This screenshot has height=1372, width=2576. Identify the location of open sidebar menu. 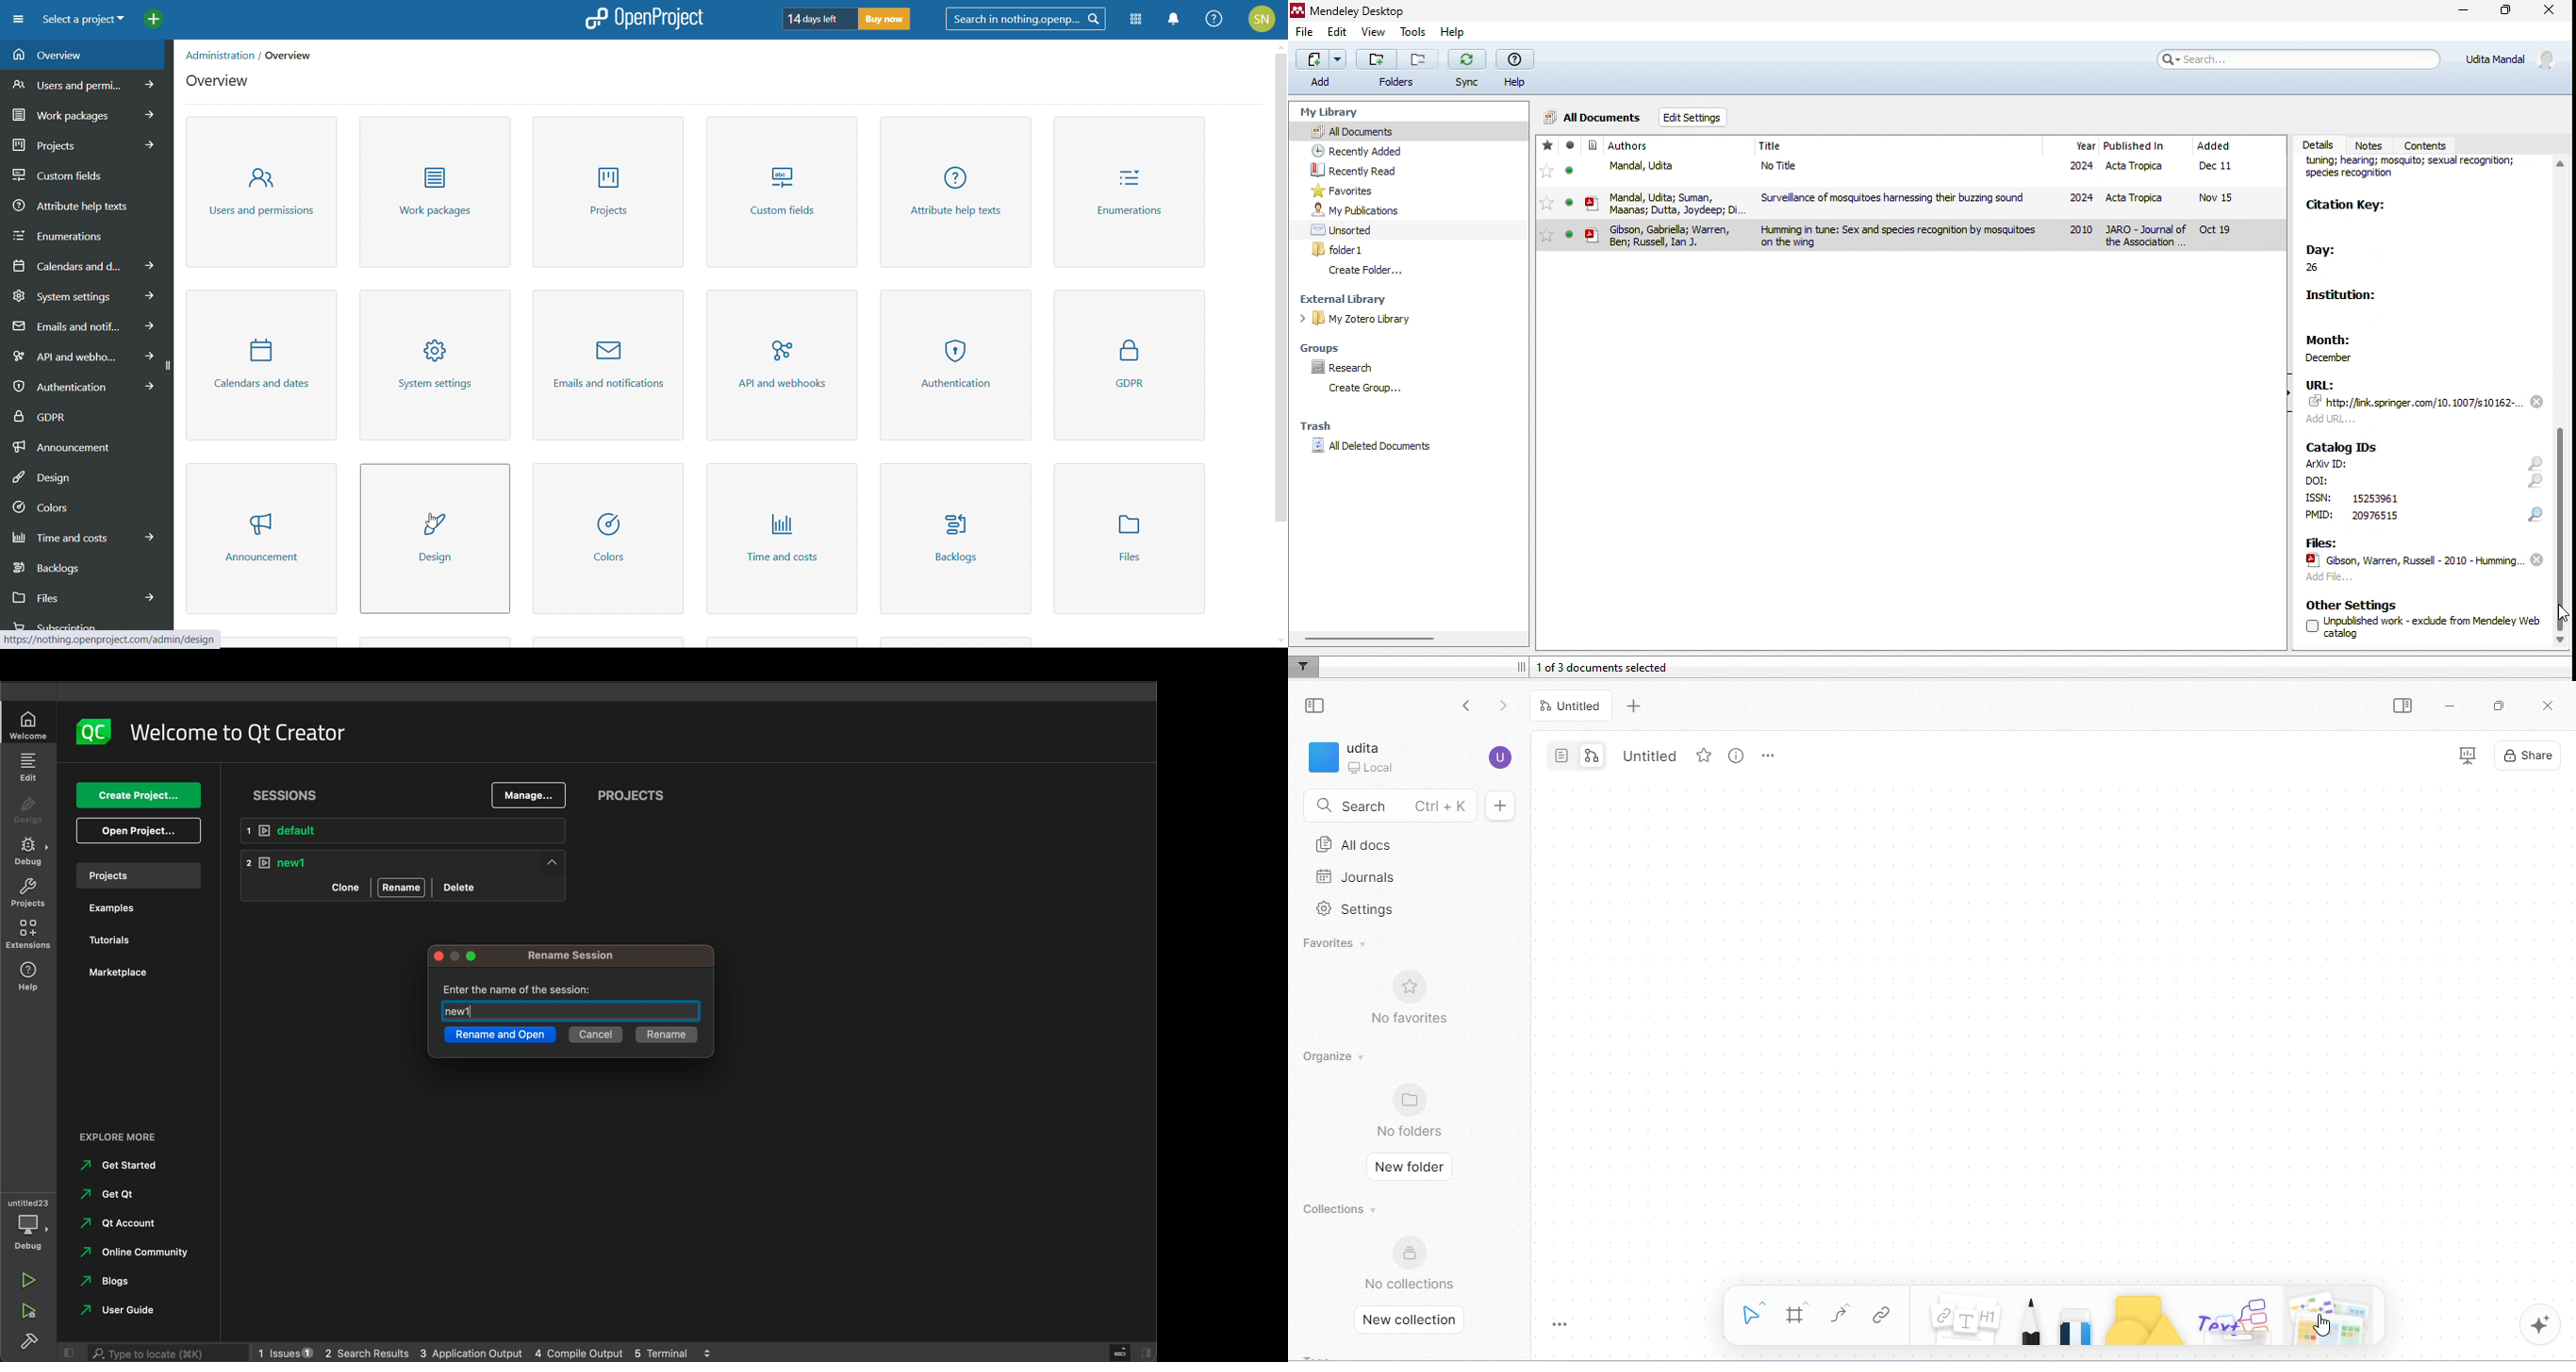
(18, 19).